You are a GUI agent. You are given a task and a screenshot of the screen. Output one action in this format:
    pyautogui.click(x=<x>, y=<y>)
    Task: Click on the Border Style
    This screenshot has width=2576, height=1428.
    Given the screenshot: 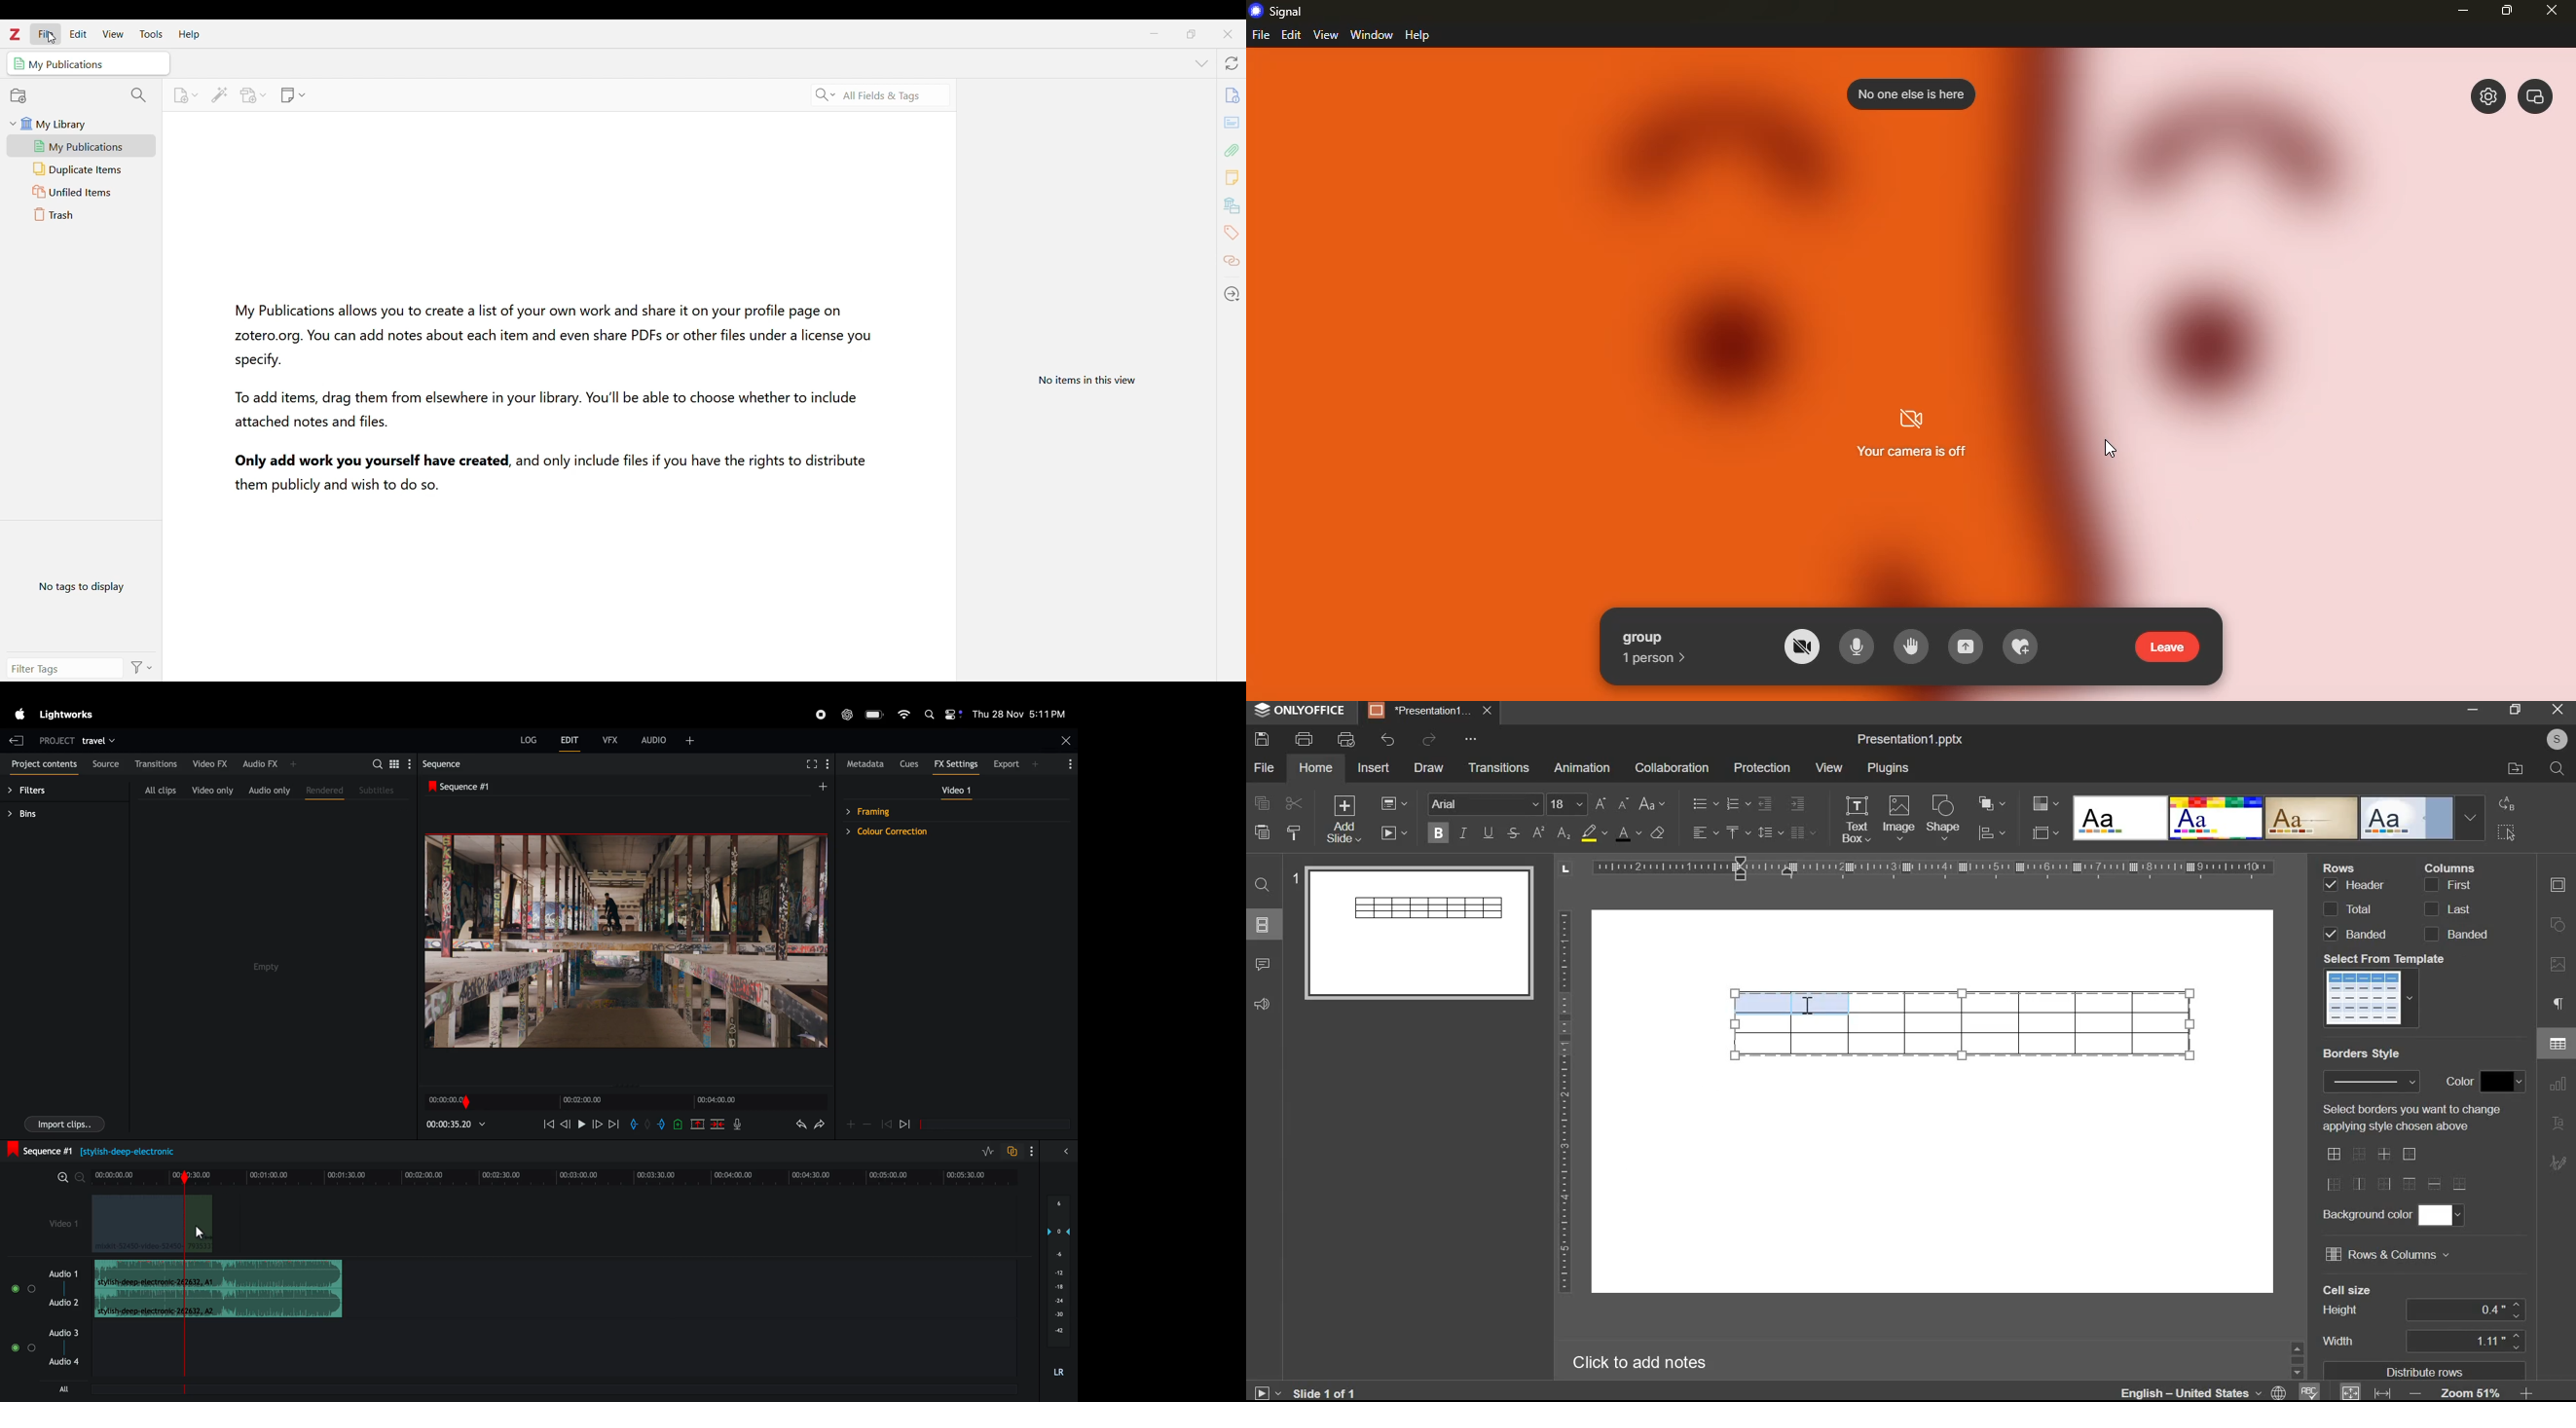 What is the action you would take?
    pyautogui.click(x=2362, y=1054)
    